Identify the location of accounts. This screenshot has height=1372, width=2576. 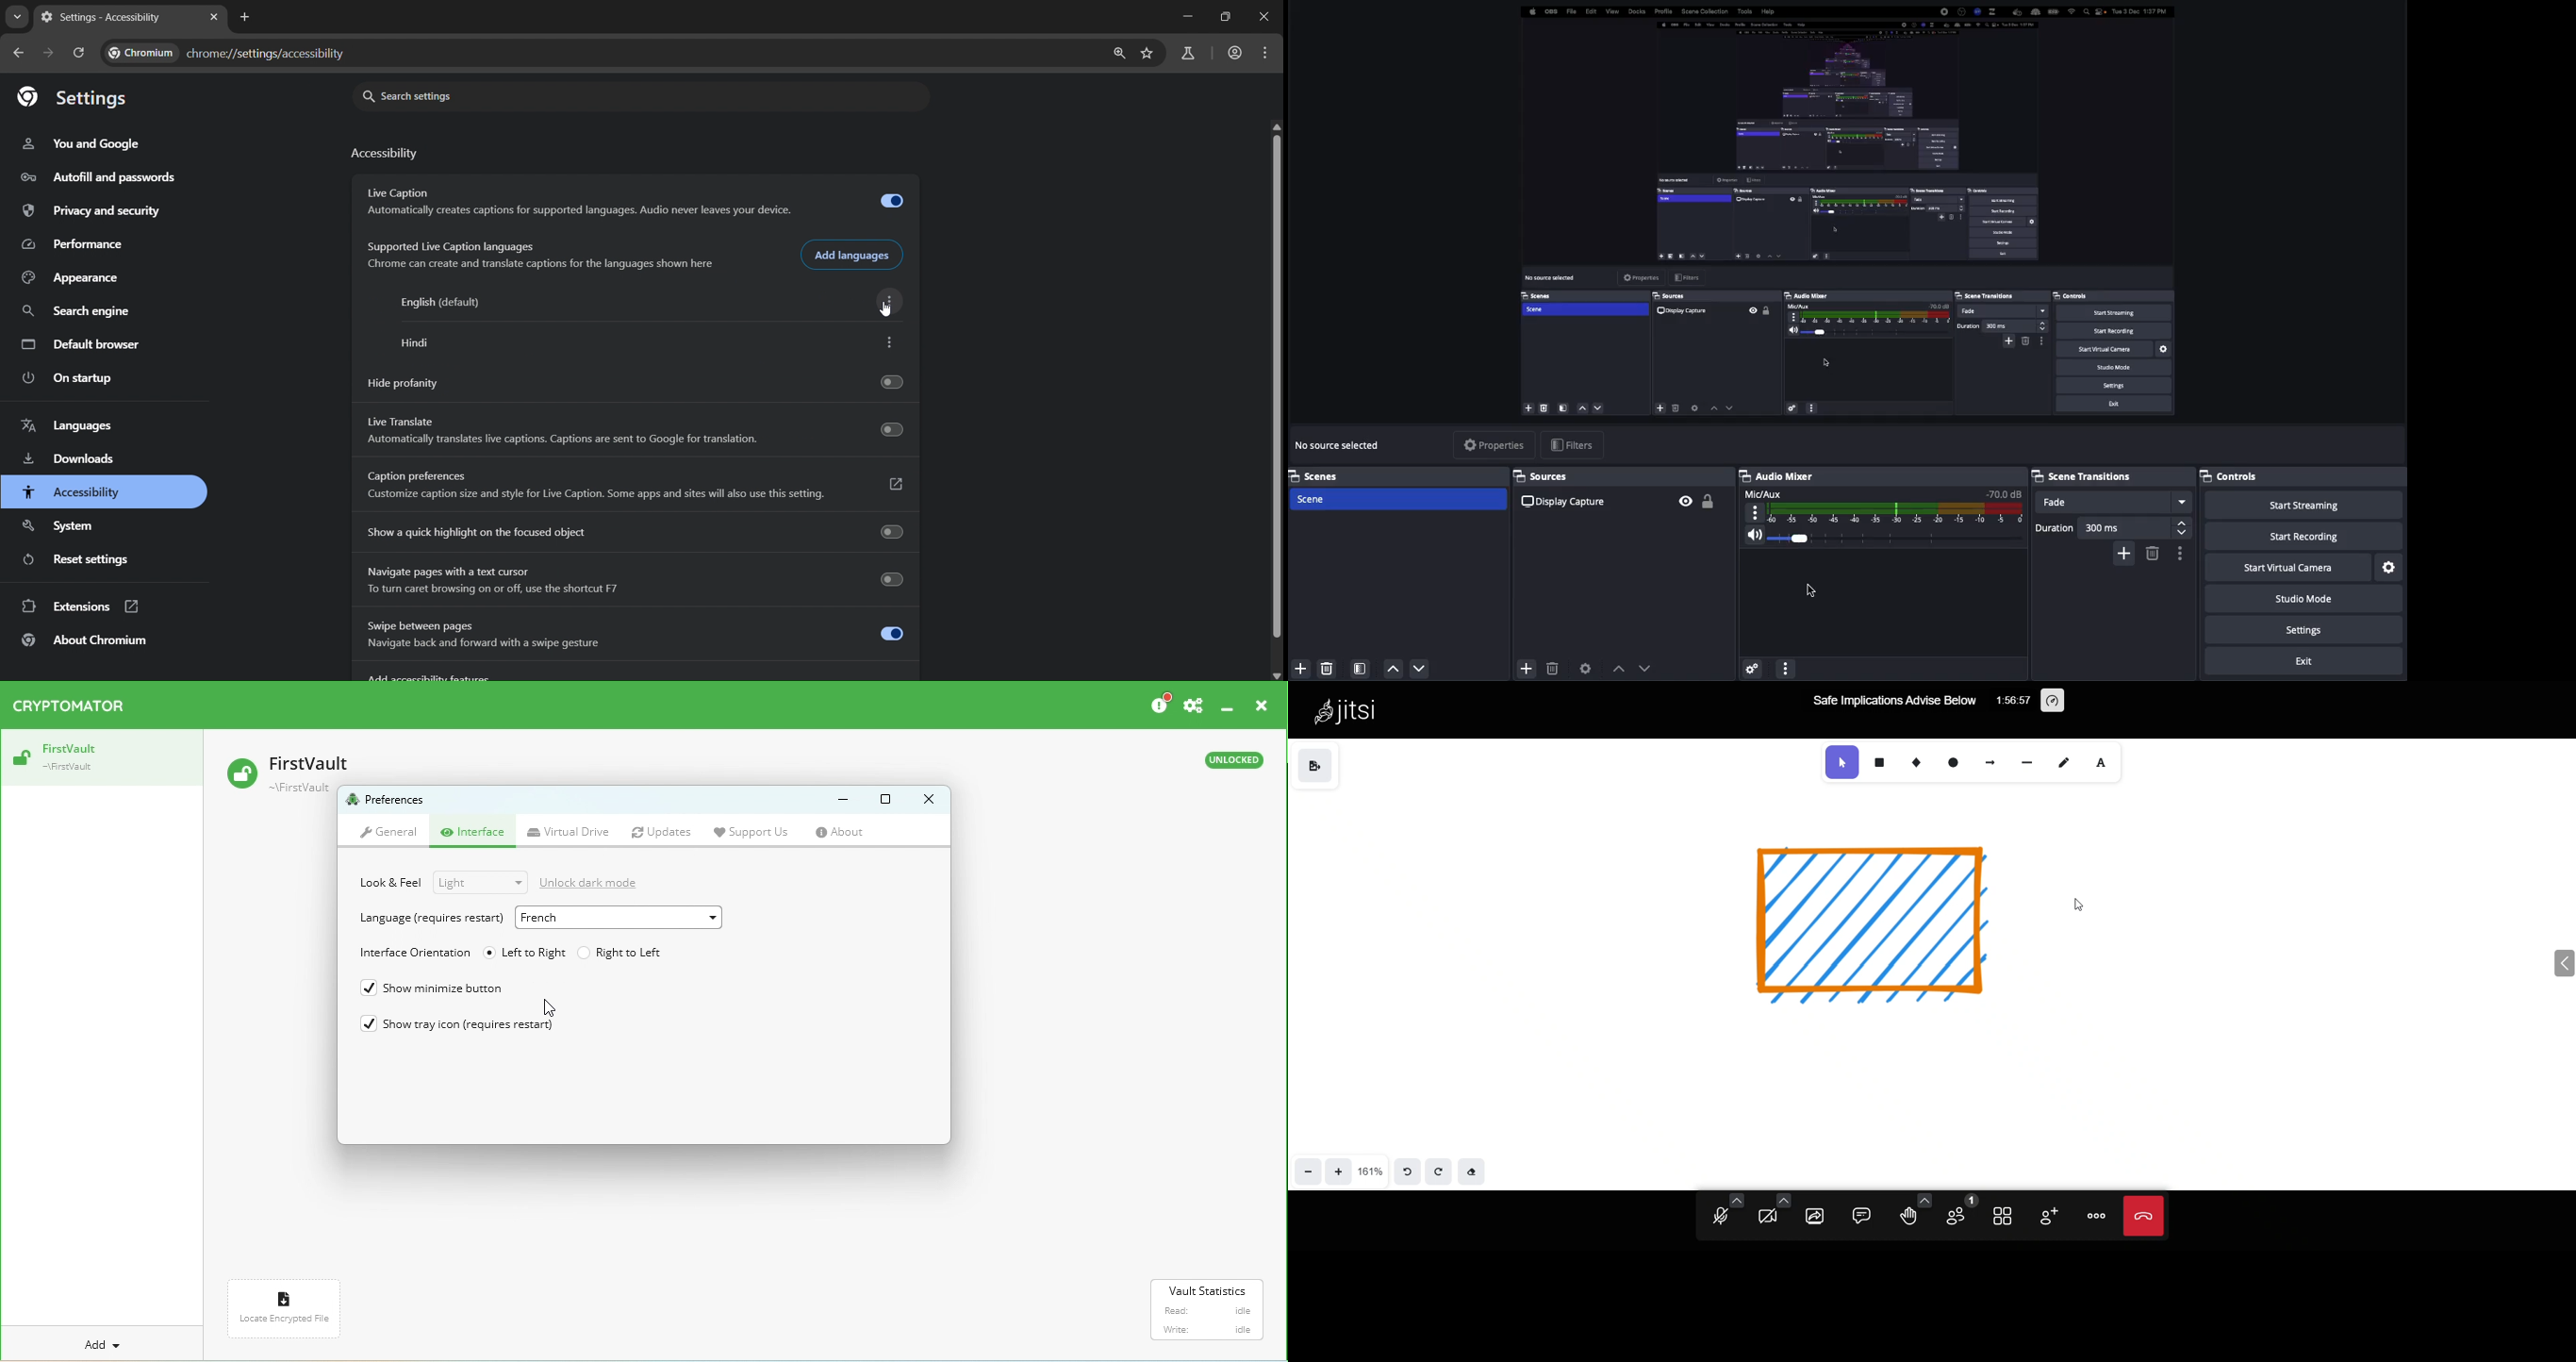
(1232, 53).